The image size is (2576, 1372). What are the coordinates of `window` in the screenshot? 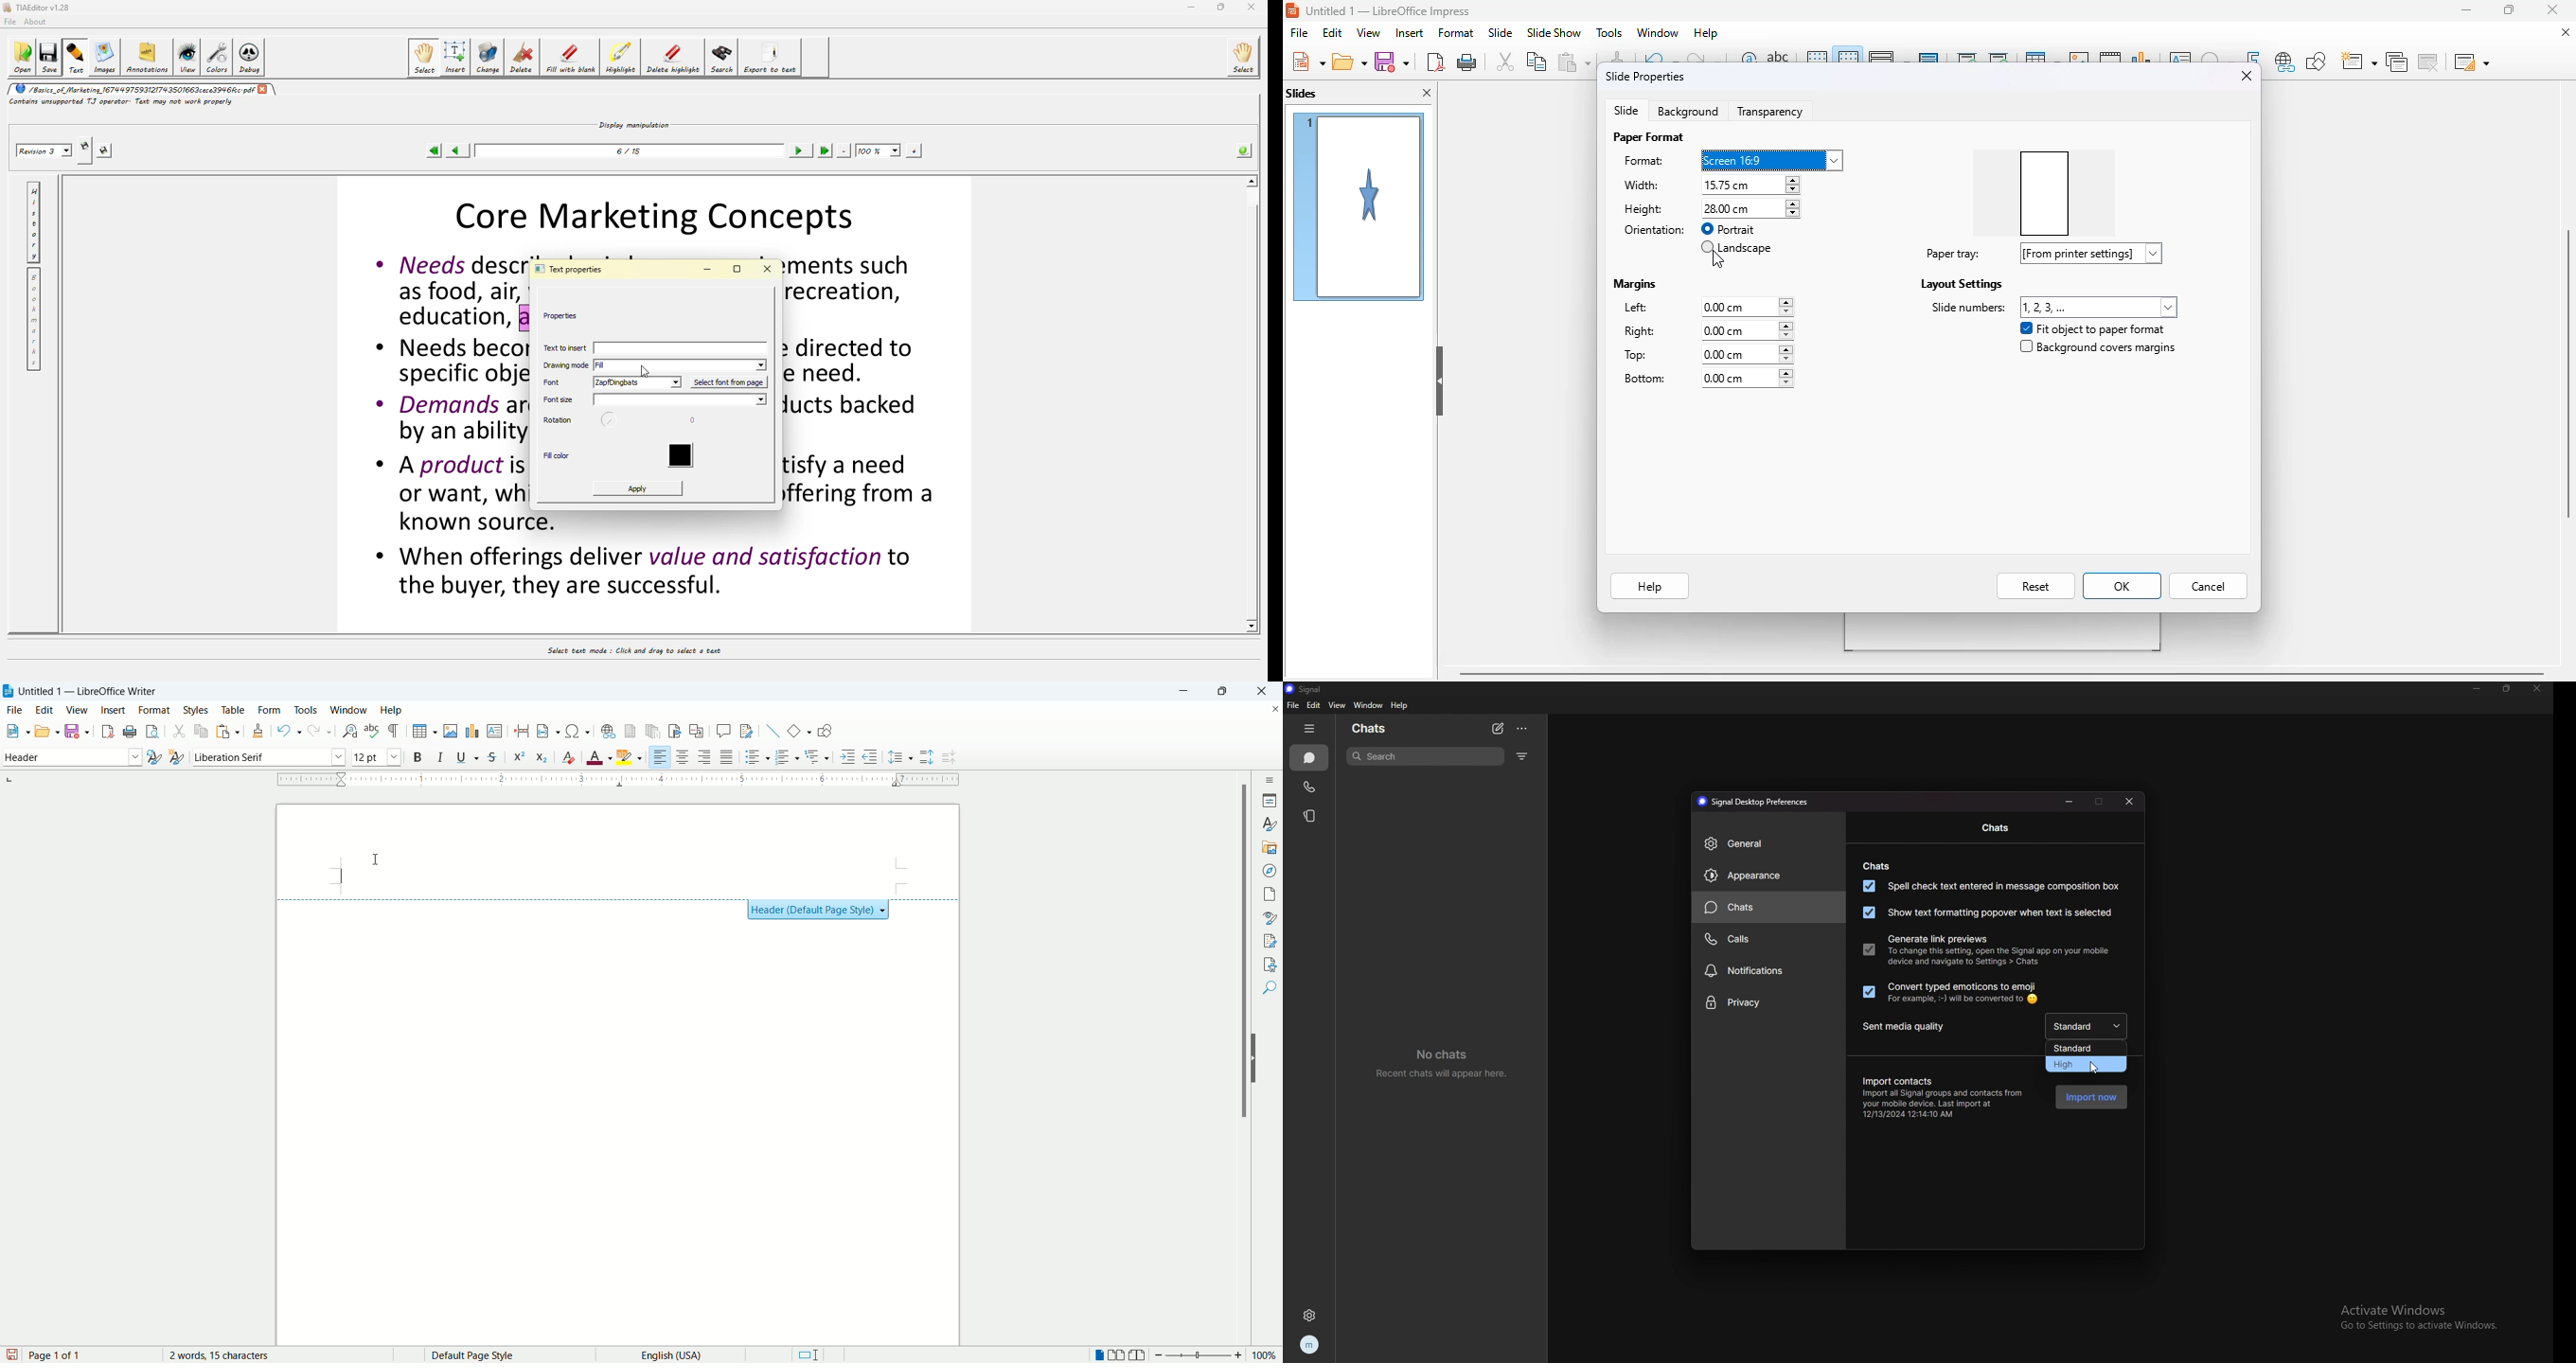 It's located at (1368, 705).